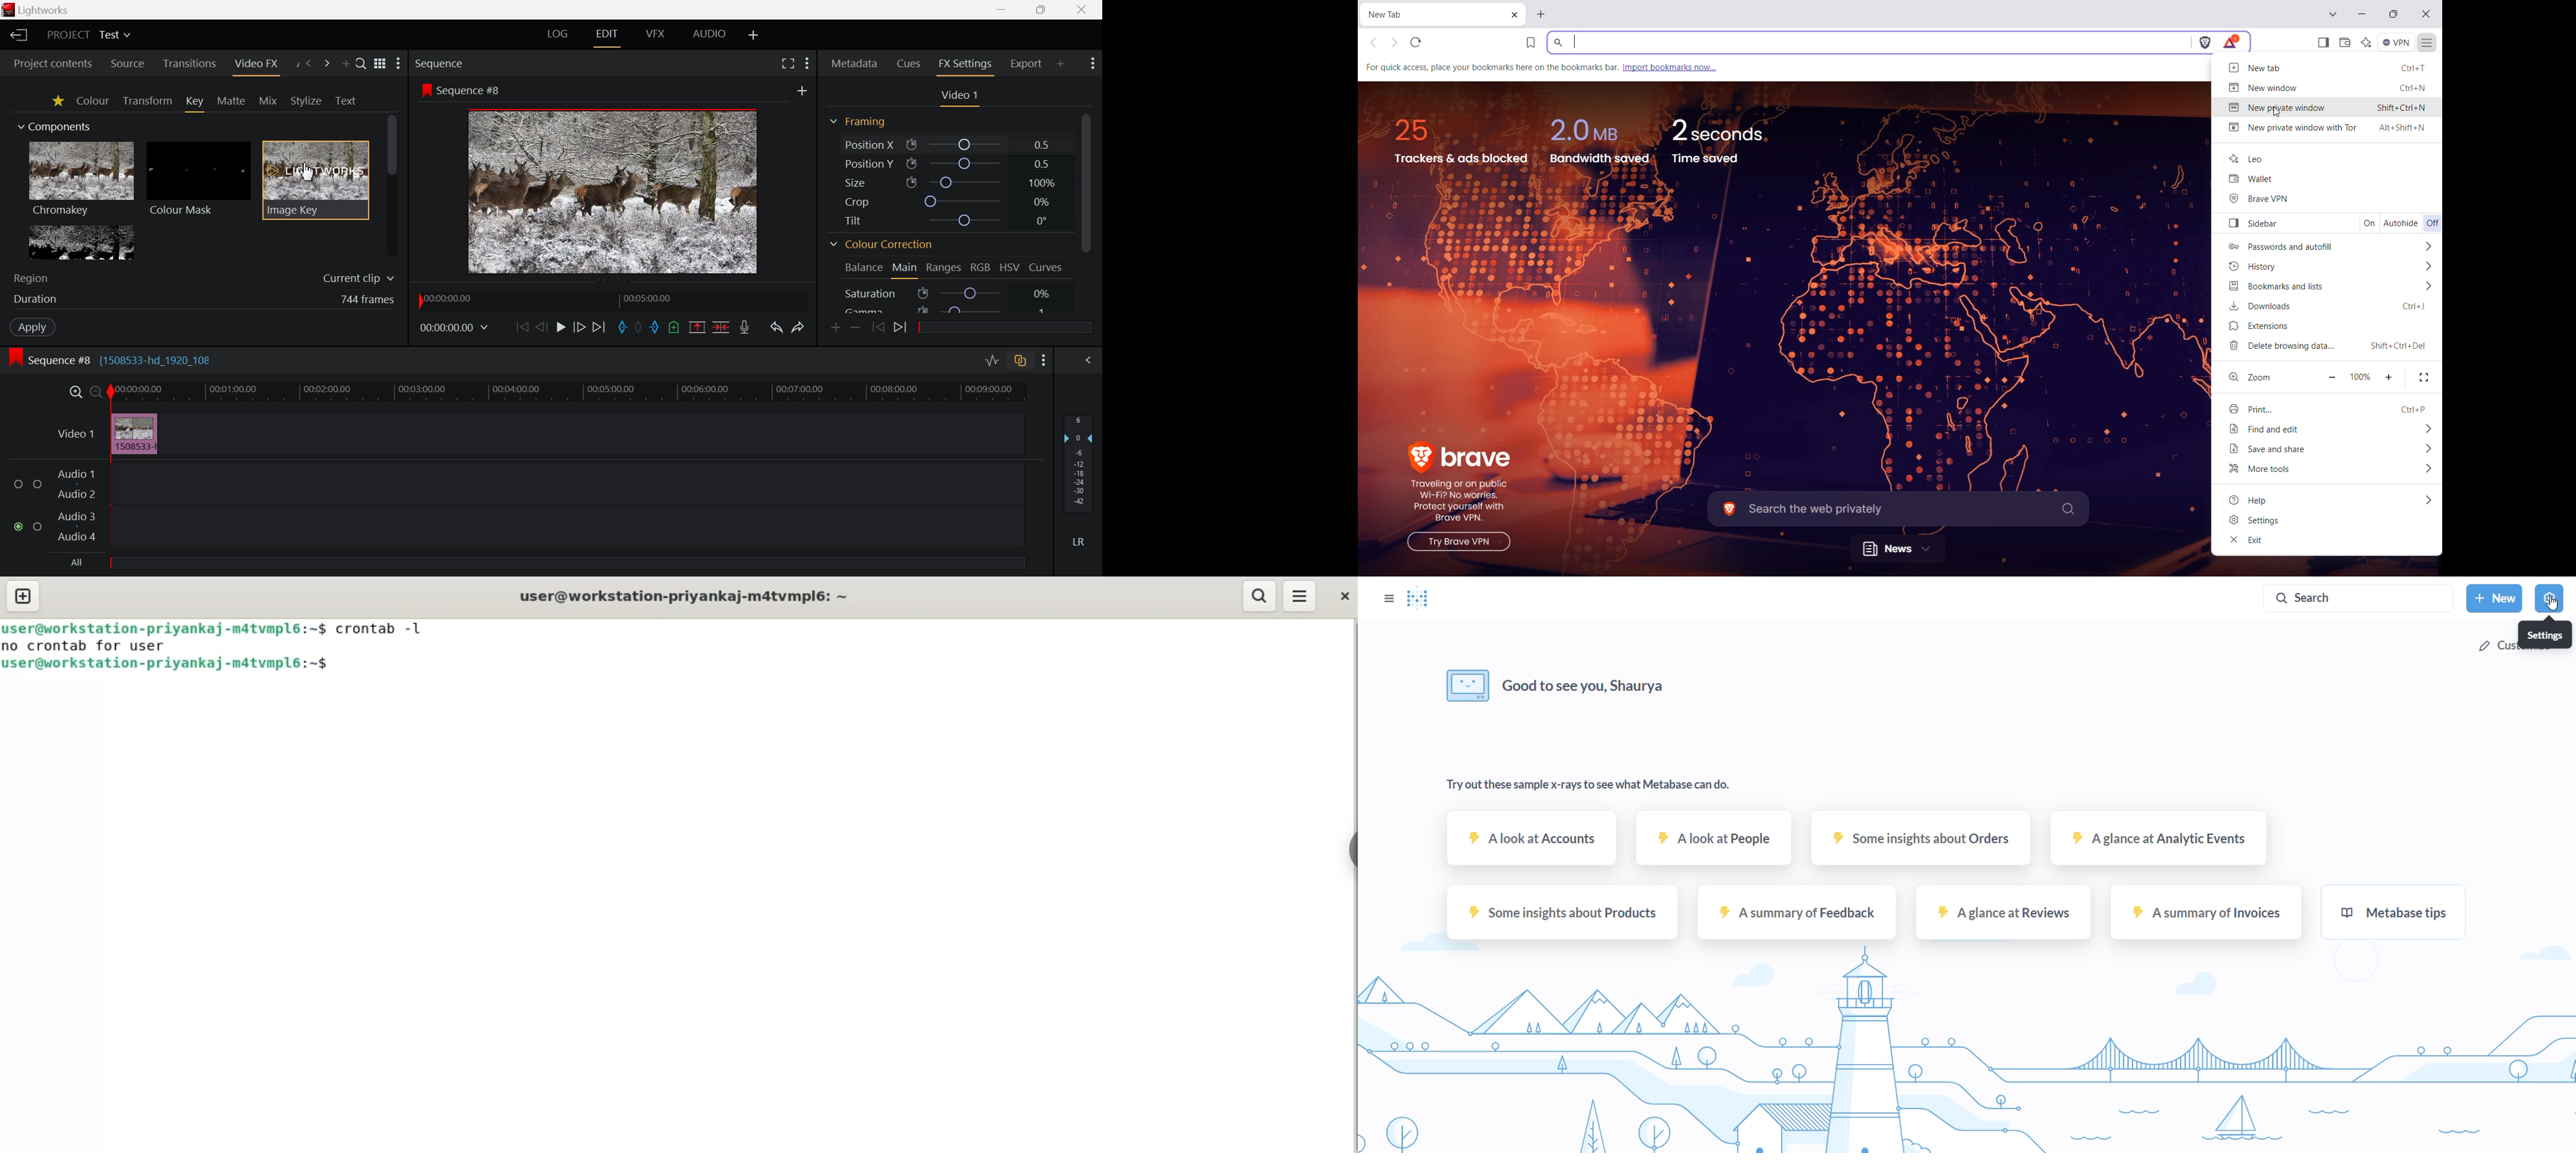  What do you see at coordinates (964, 183) in the screenshot?
I see `size` at bounding box center [964, 183].